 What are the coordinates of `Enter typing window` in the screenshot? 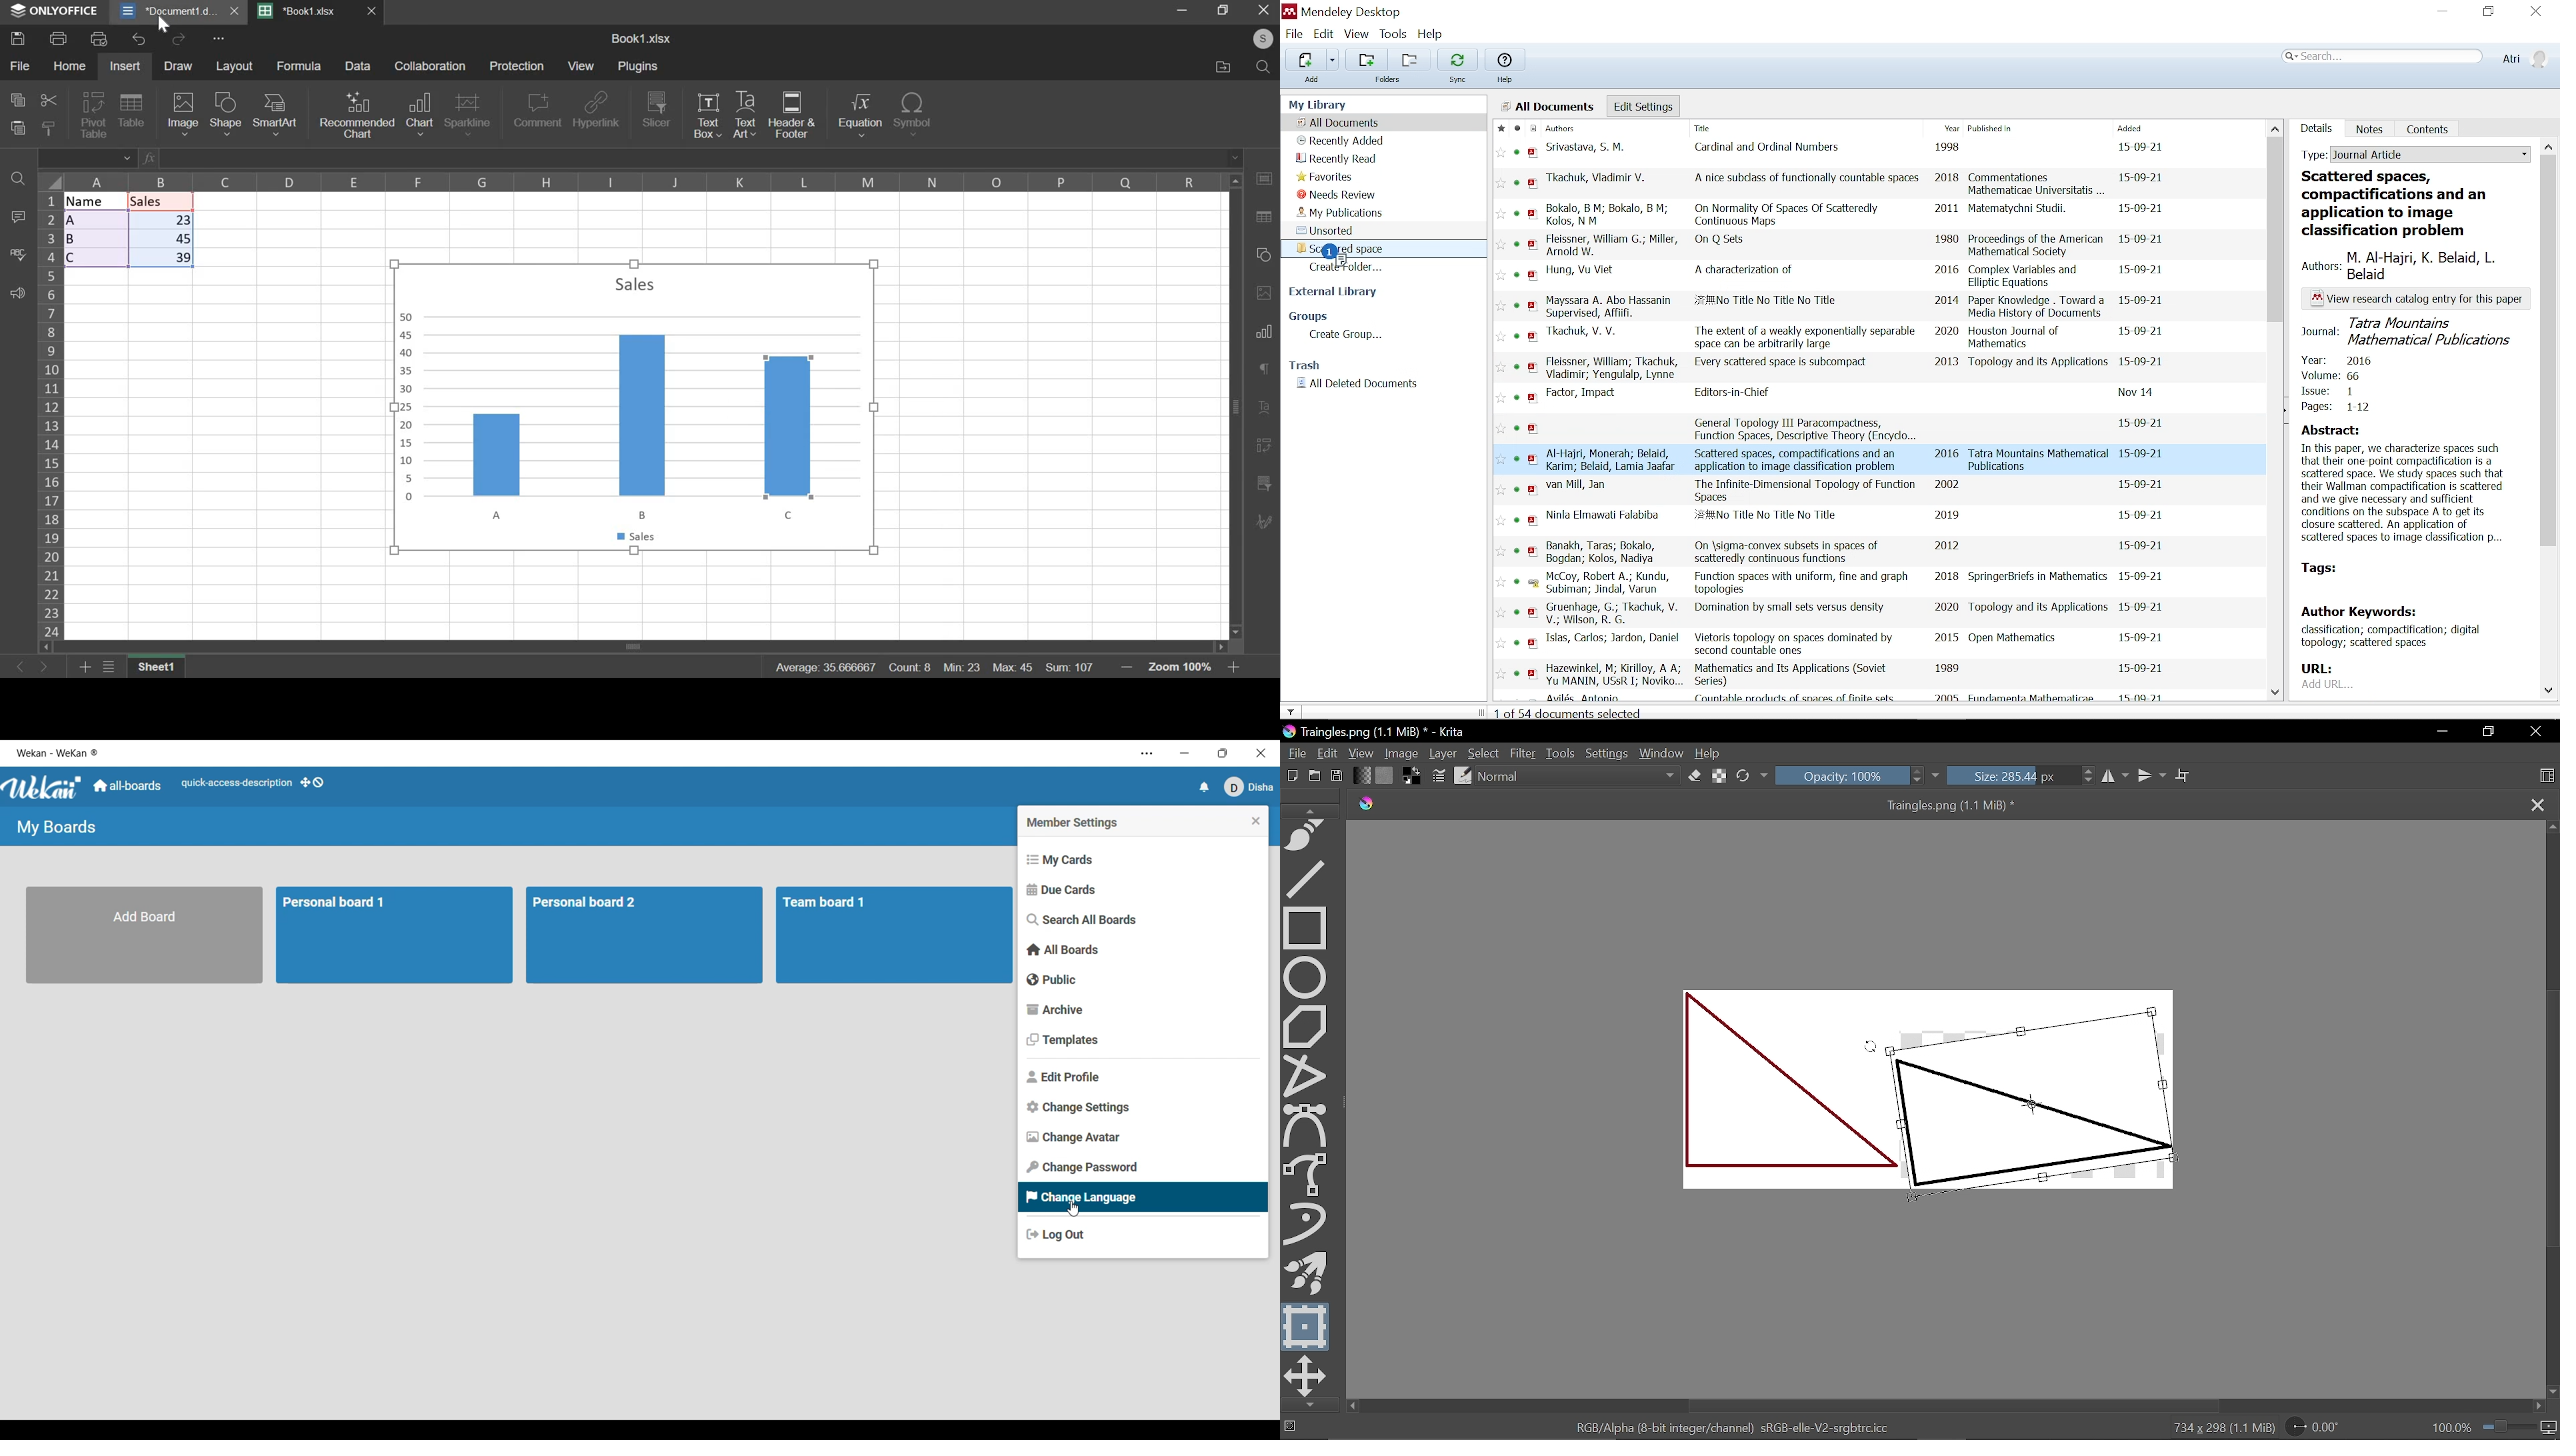 It's located at (706, 158).